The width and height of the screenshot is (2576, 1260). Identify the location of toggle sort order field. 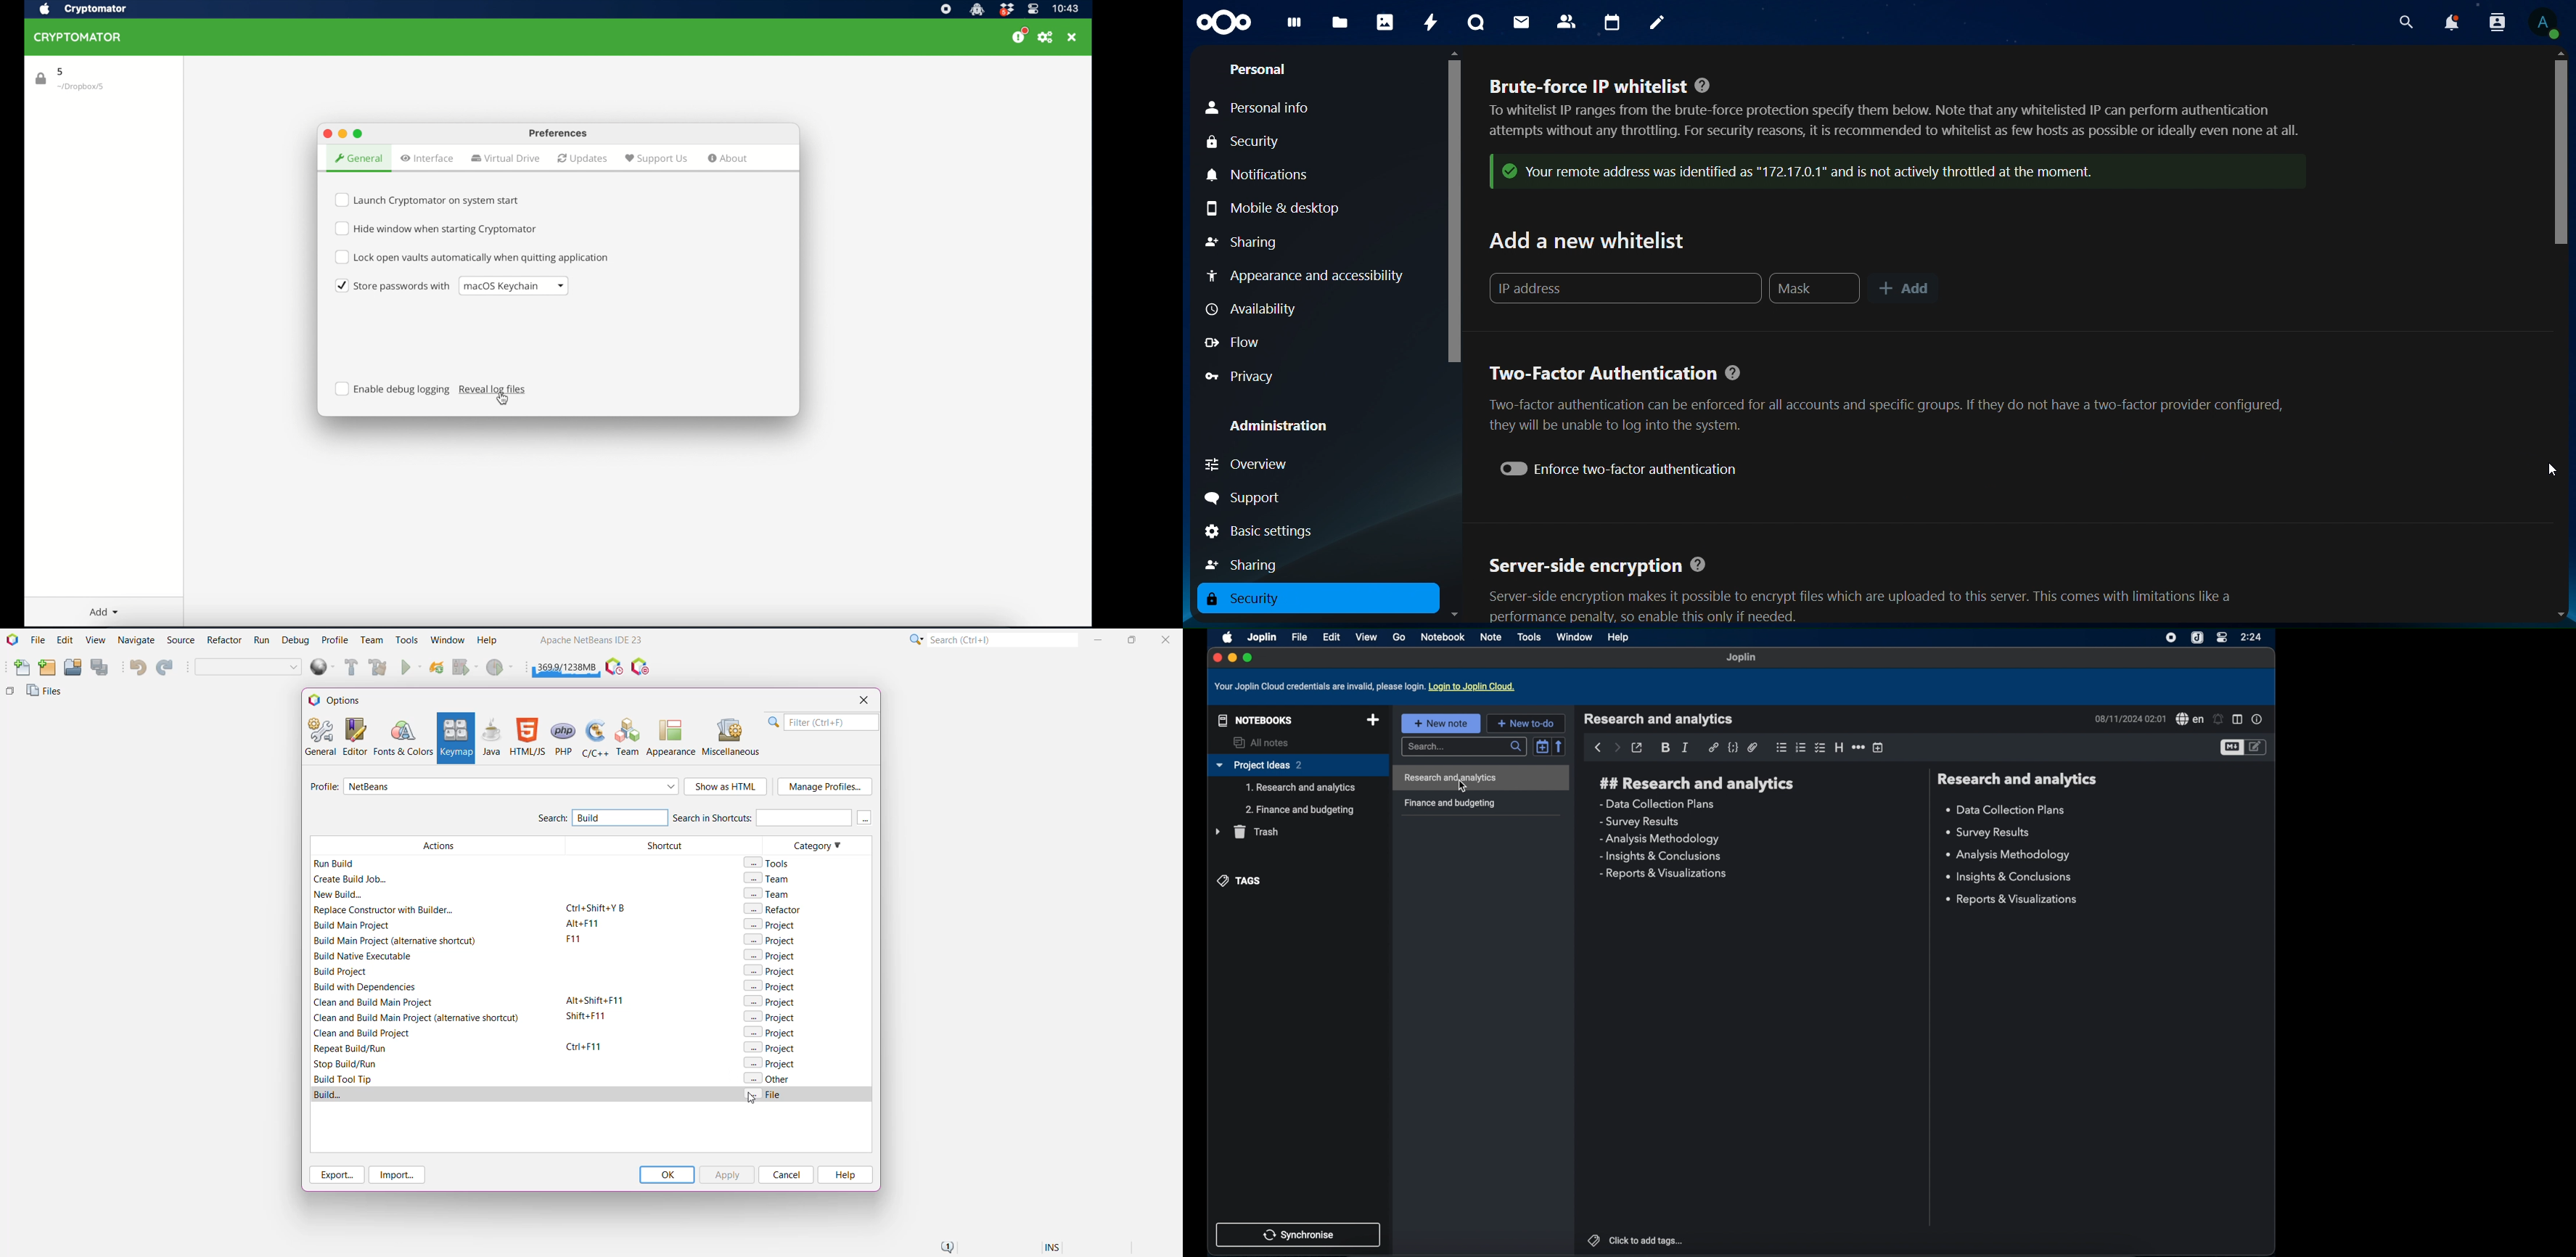
(1542, 745).